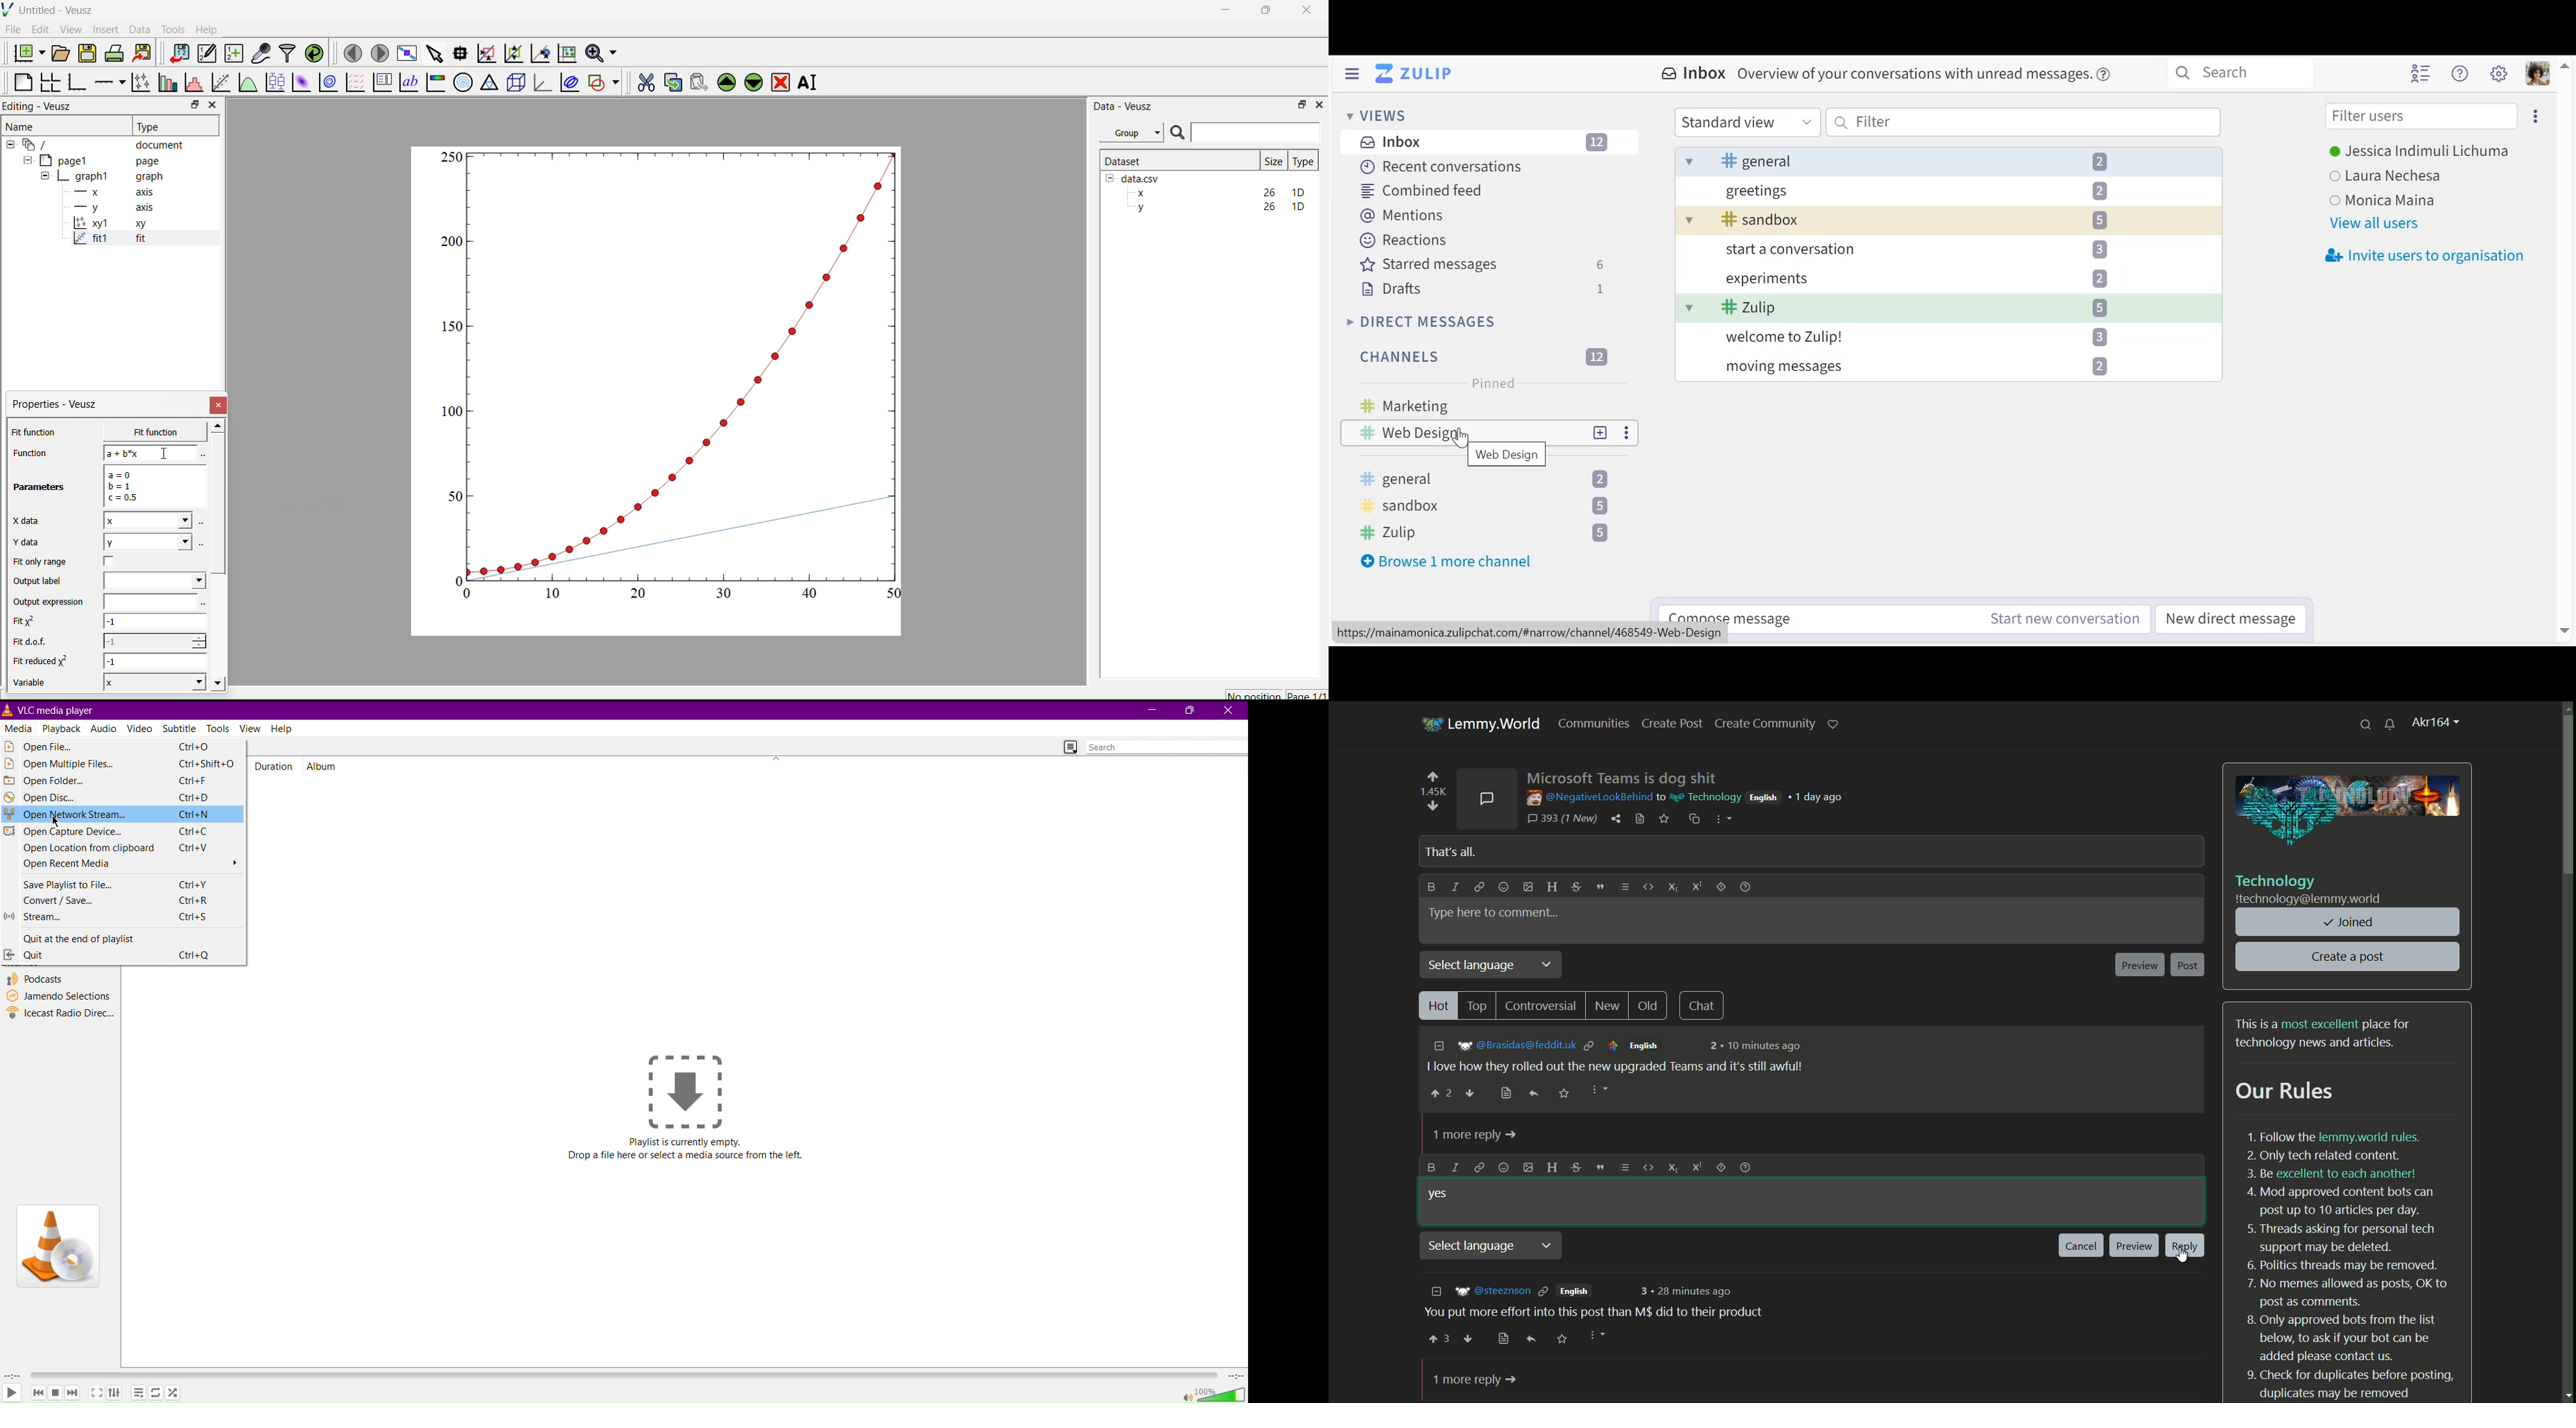  Describe the element at coordinates (42, 106) in the screenshot. I see `Editing - Veusz` at that location.